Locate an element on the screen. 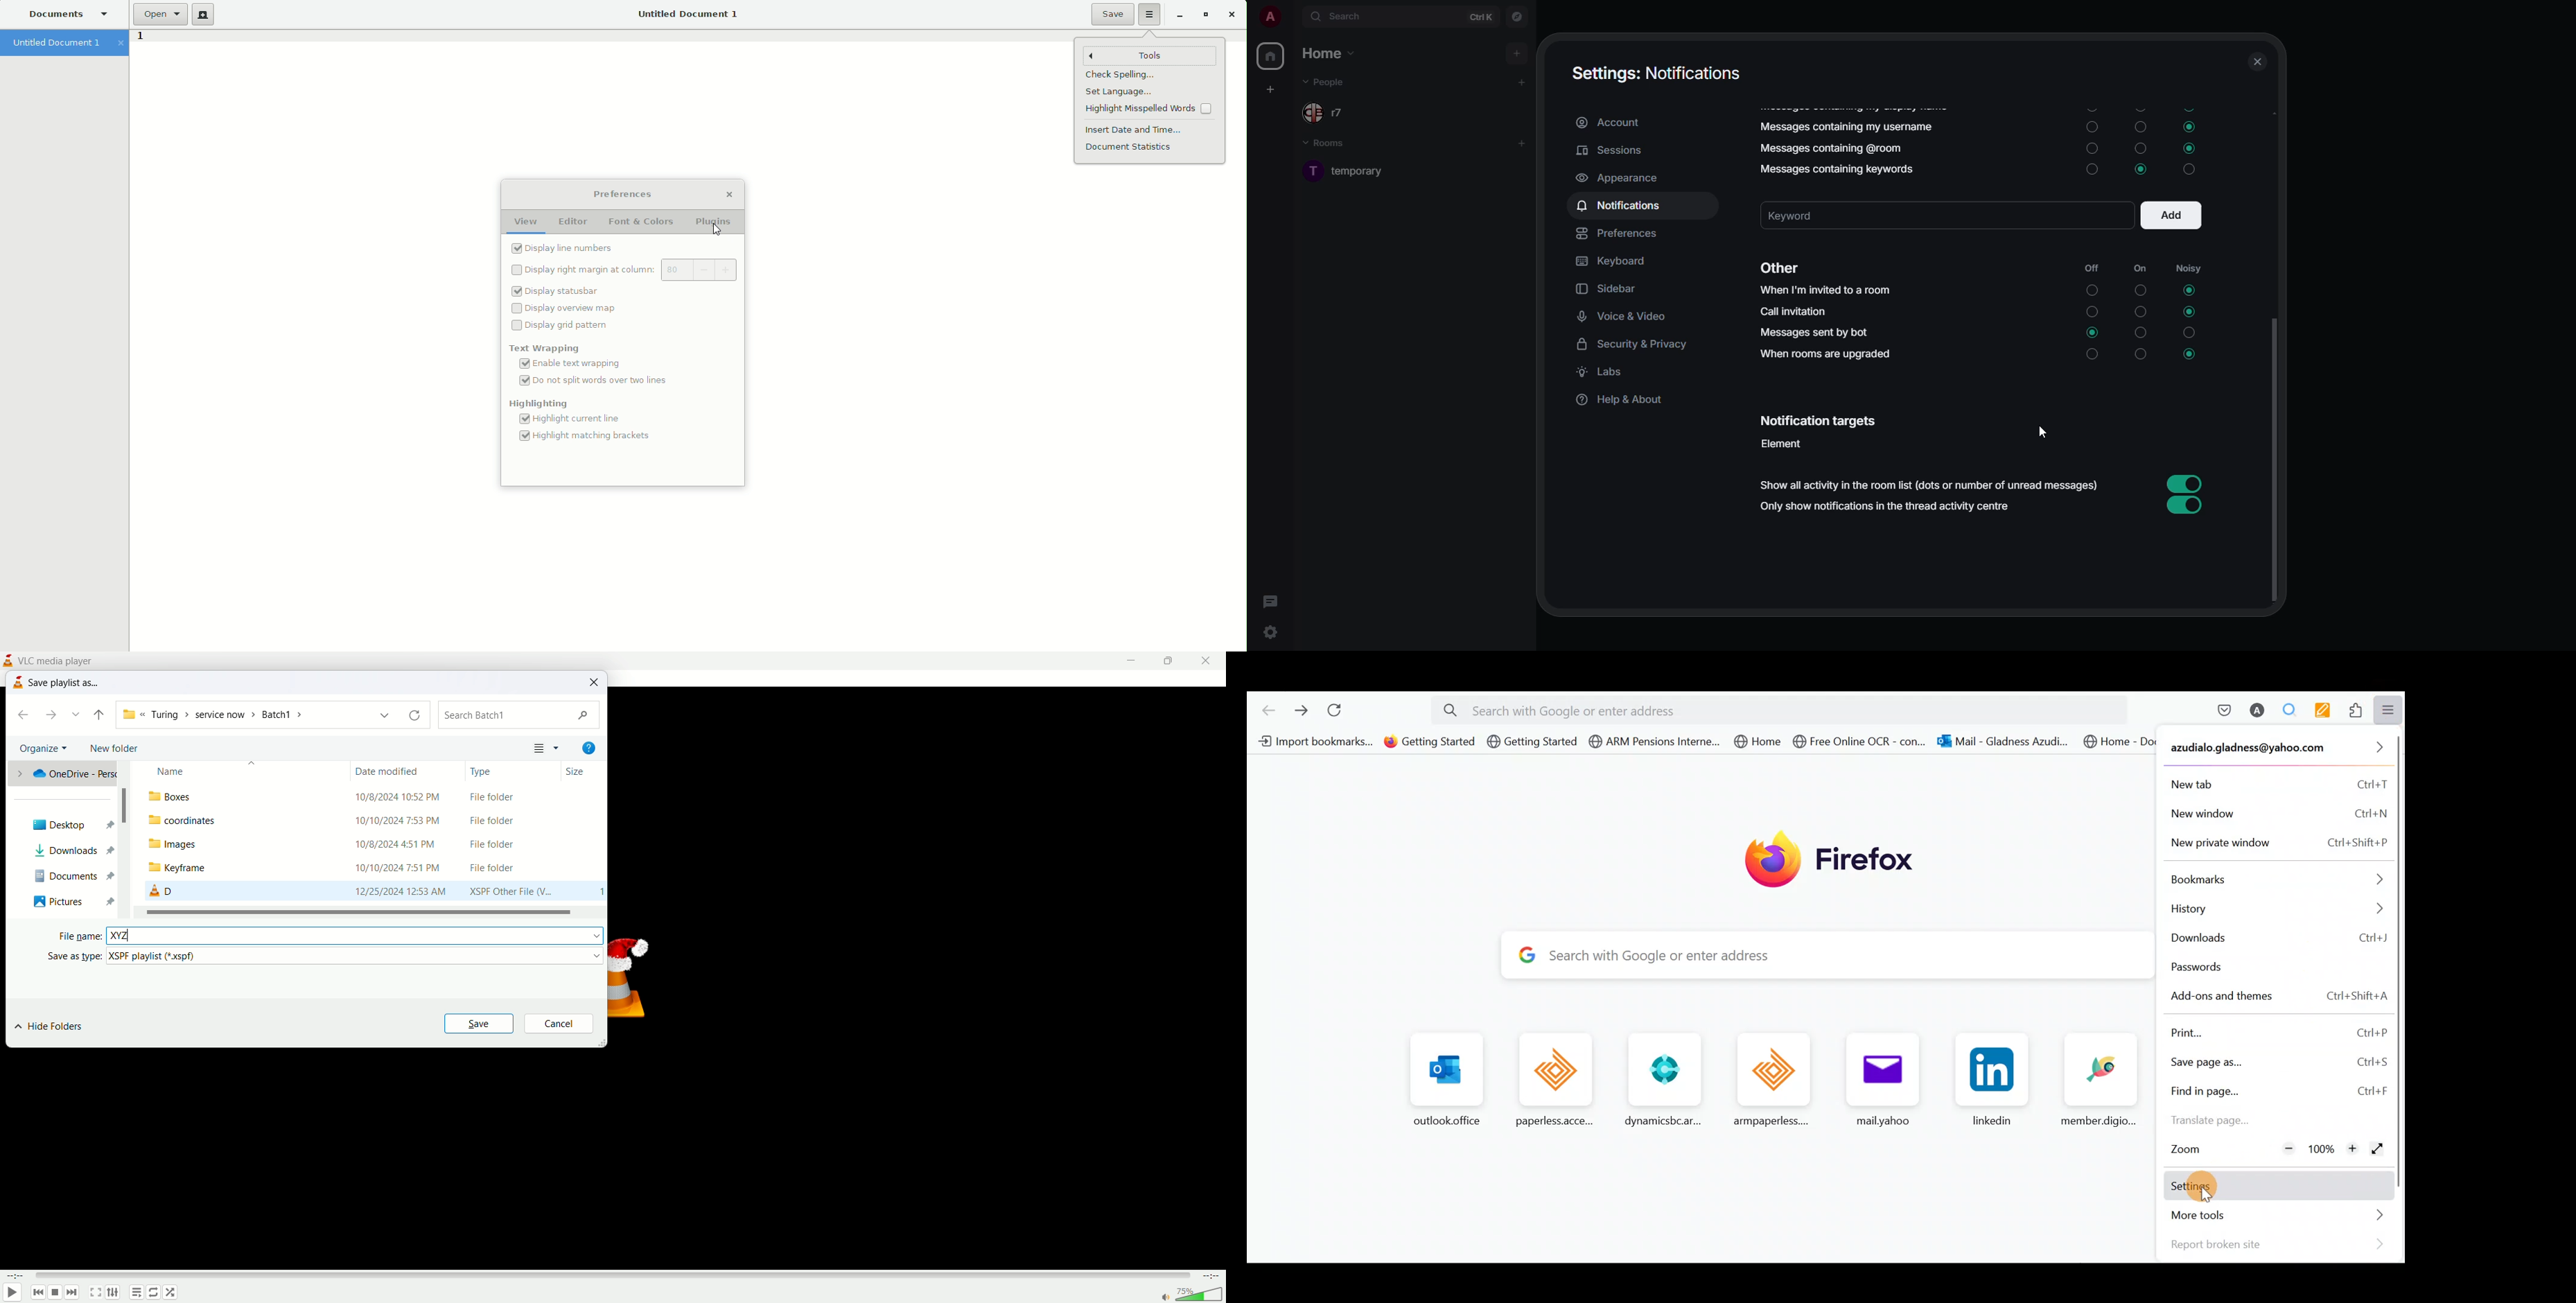 The height and width of the screenshot is (1316, 2576). close is located at coordinates (2258, 62).